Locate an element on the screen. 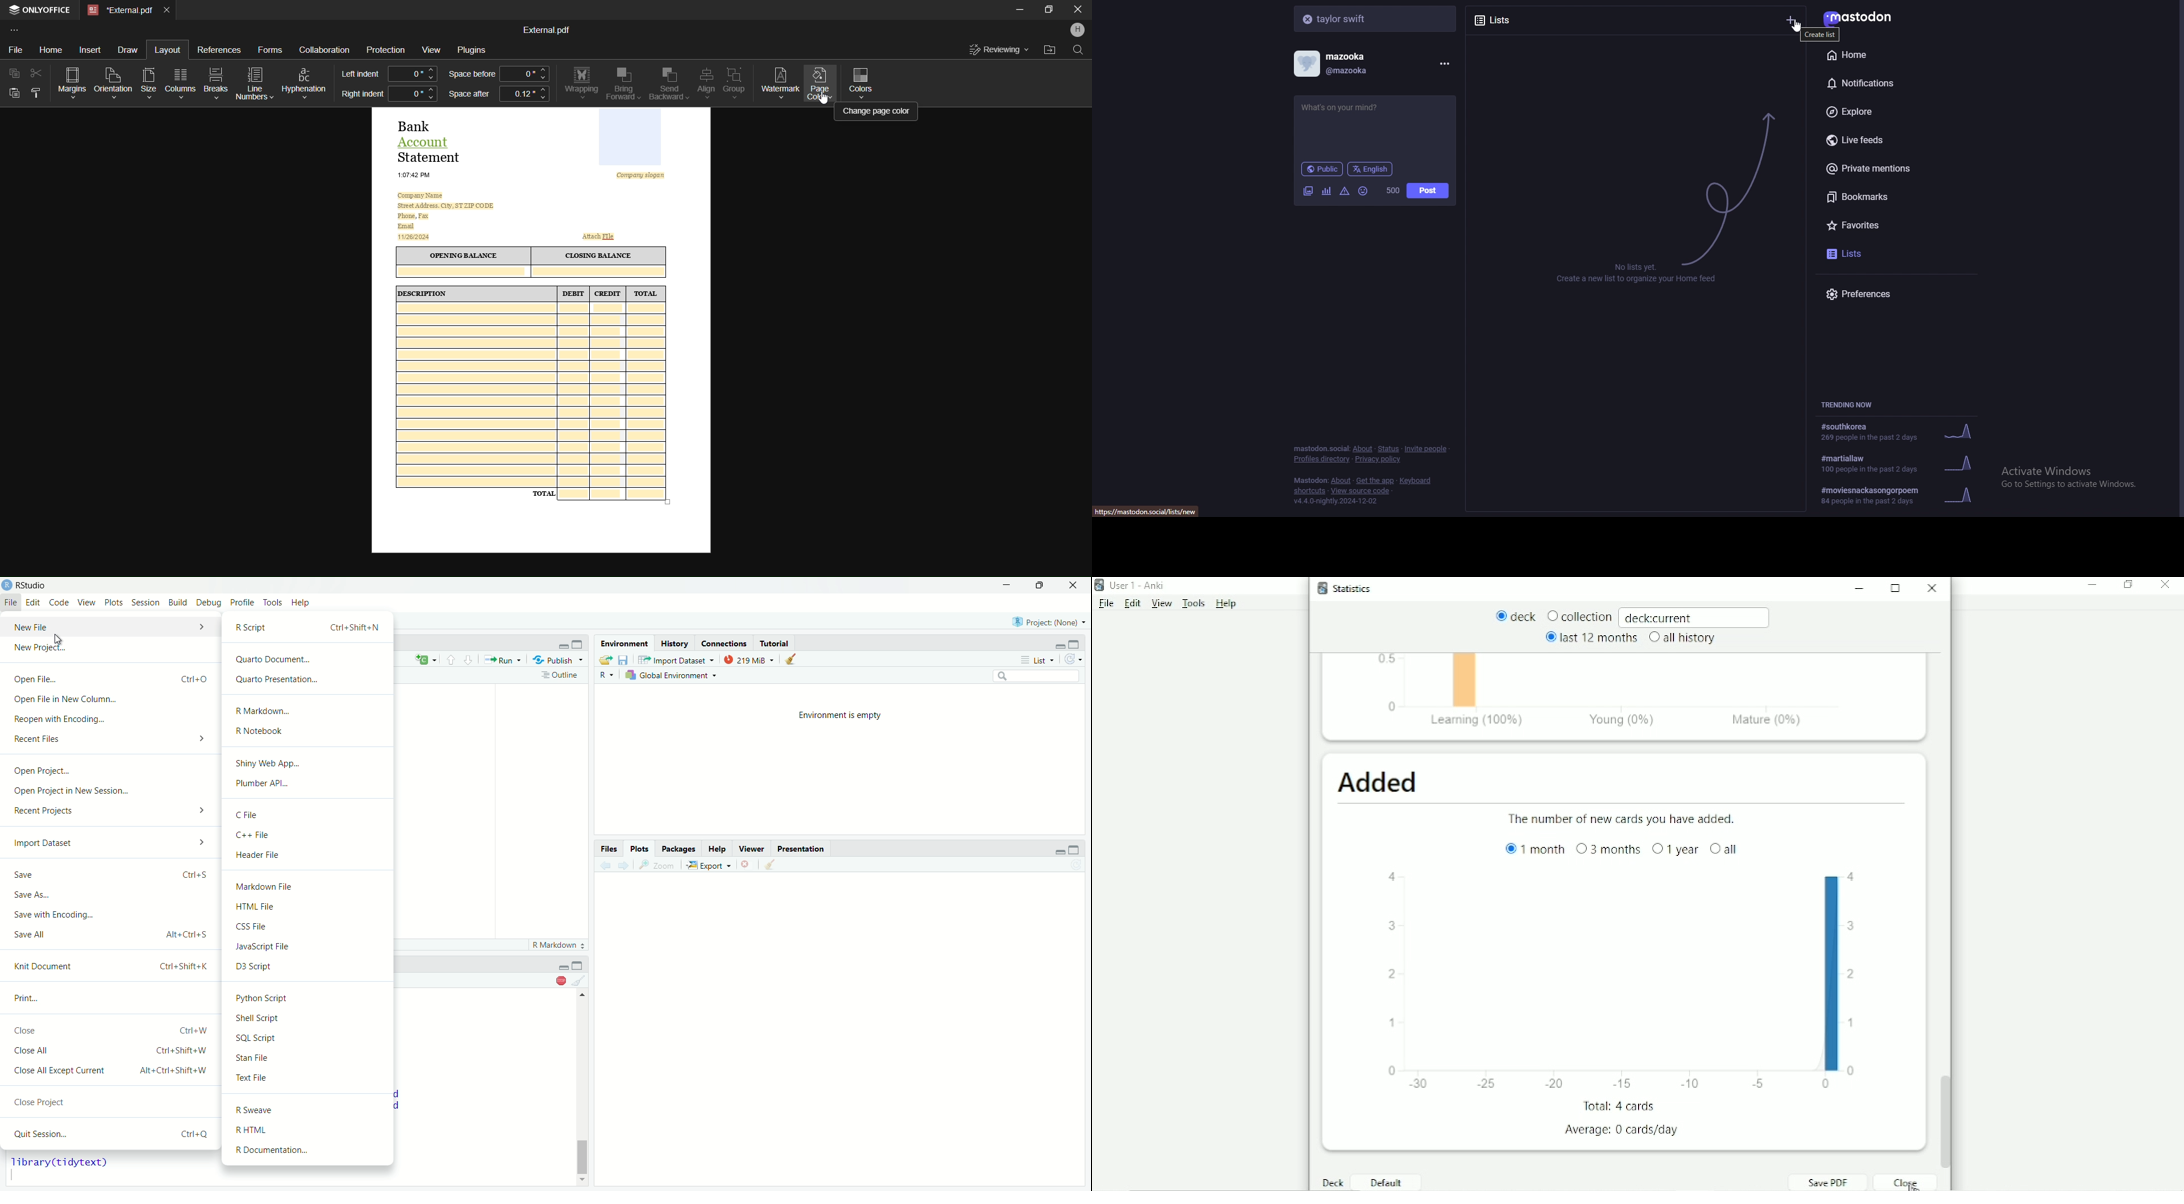  Recent Projects is located at coordinates (110, 810).